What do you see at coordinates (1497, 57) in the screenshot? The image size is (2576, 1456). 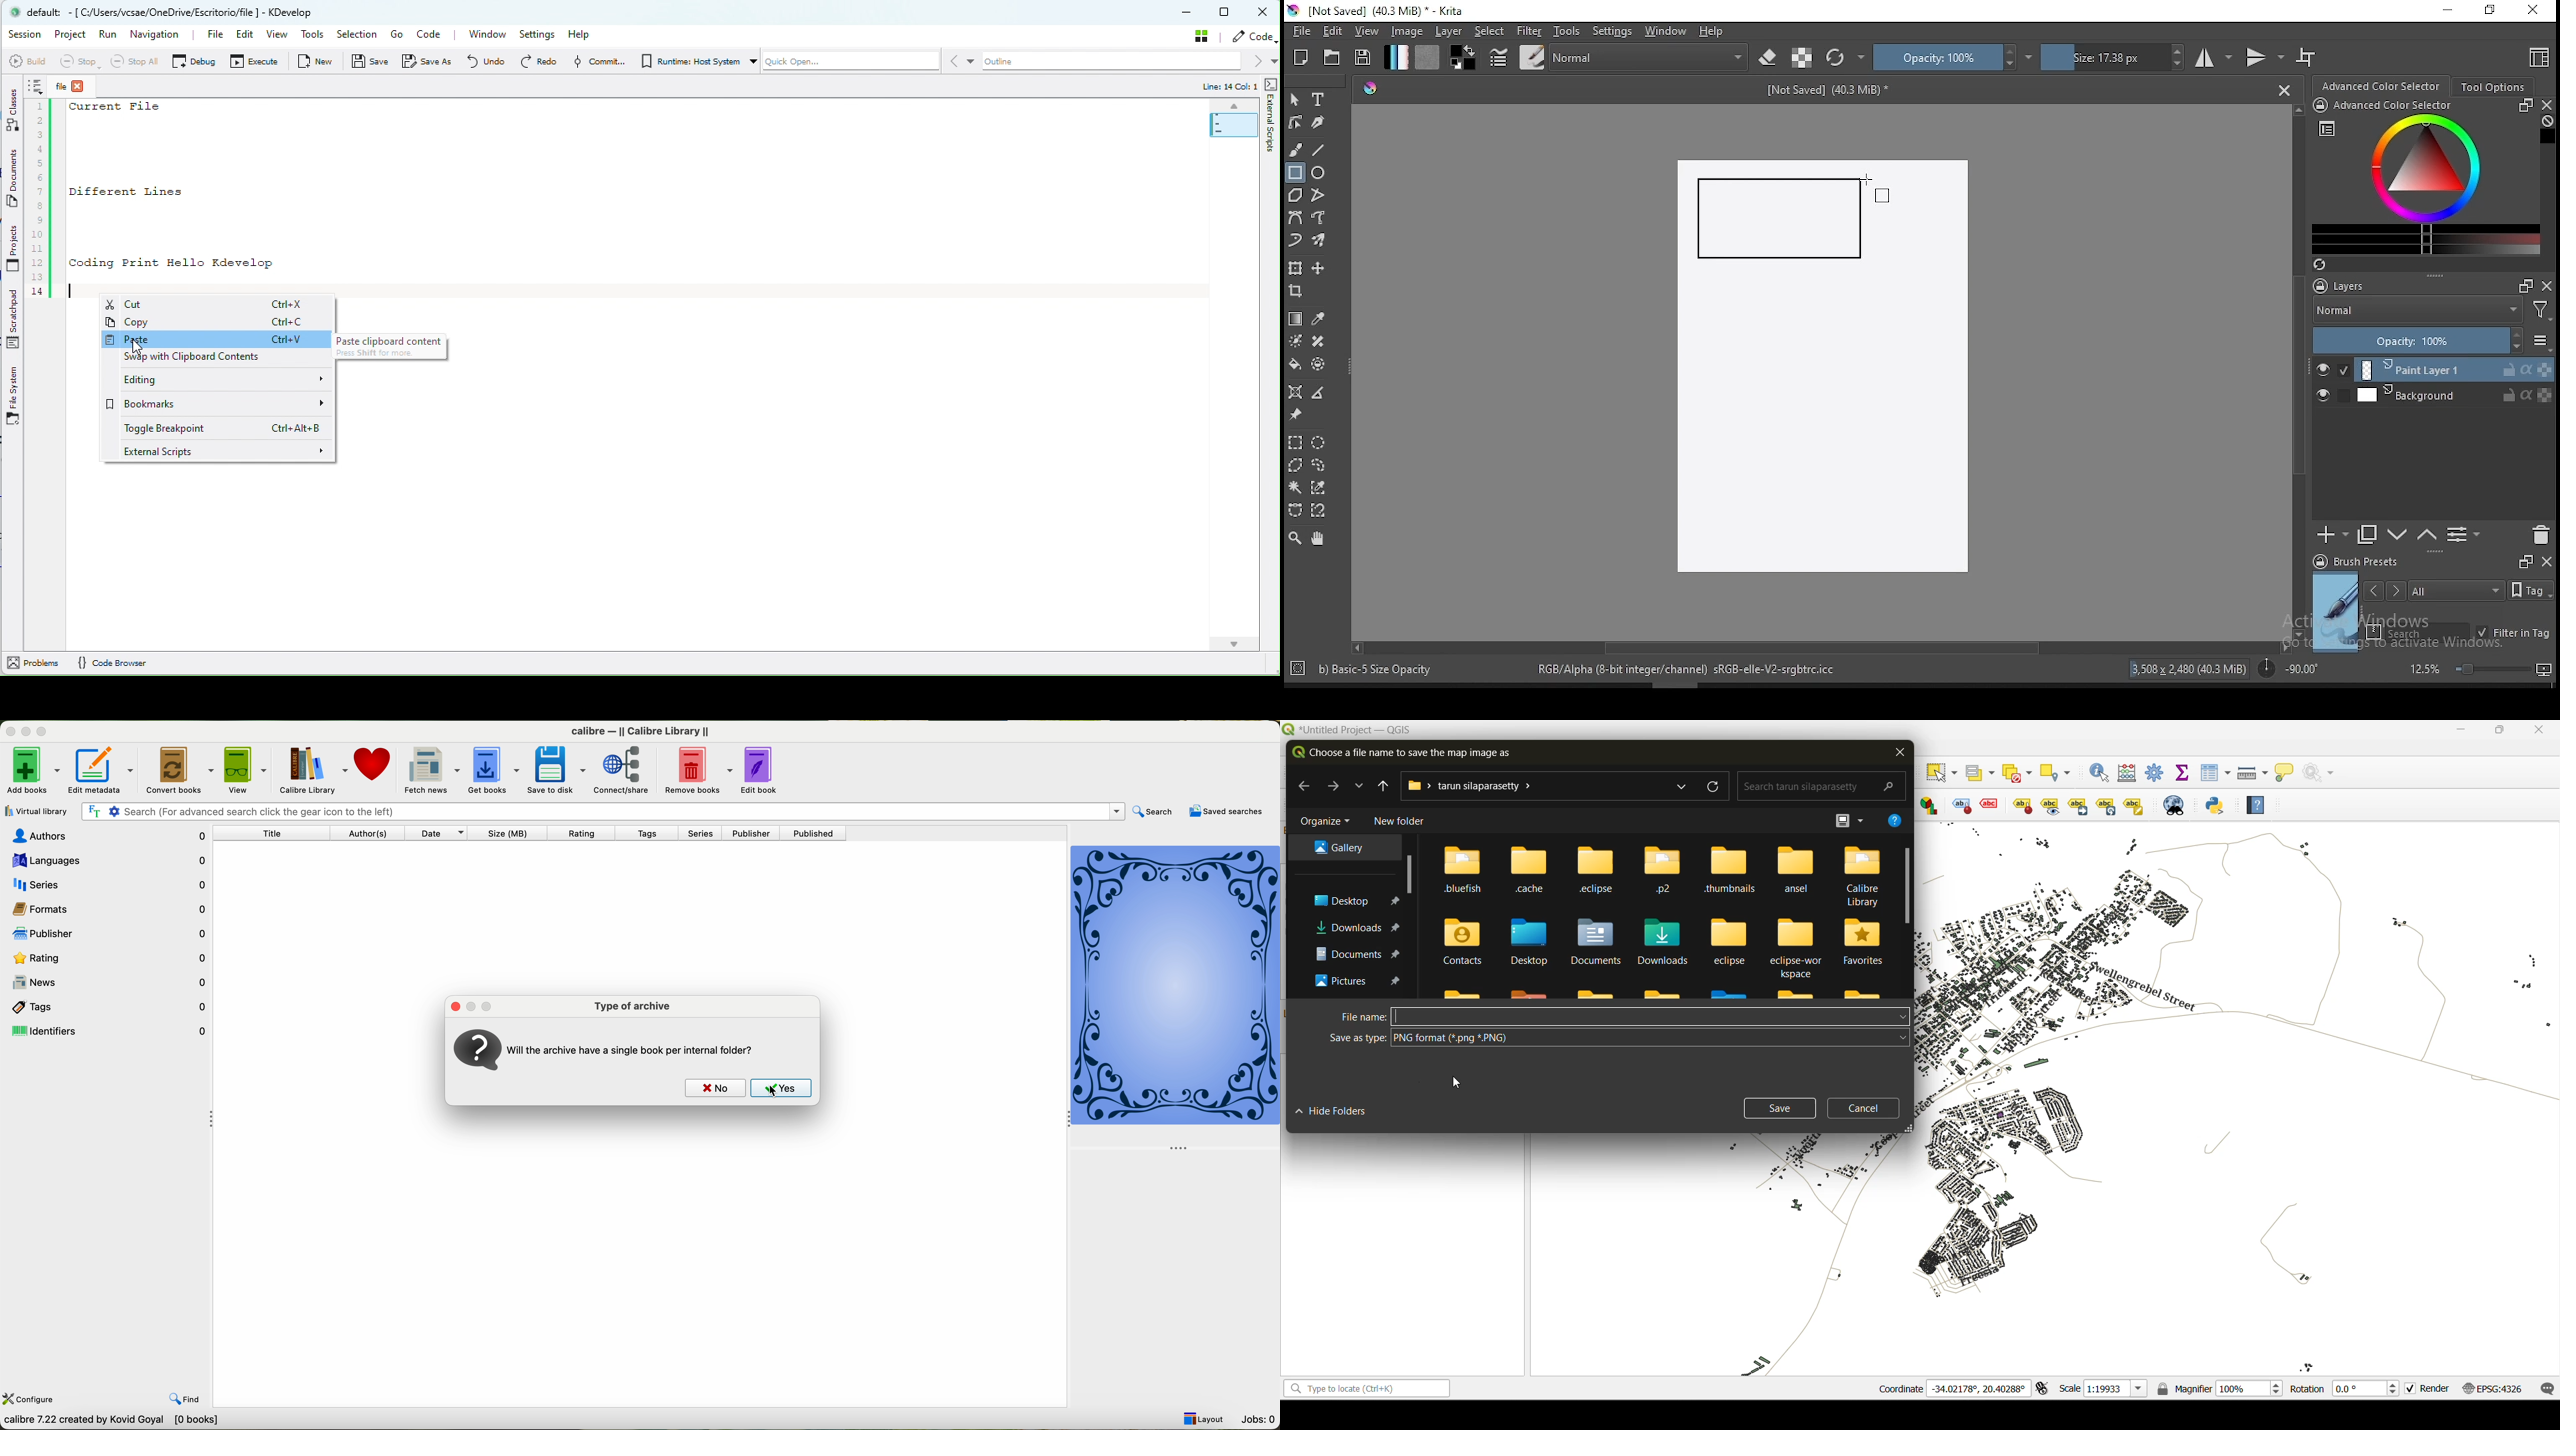 I see `brush settings` at bounding box center [1497, 57].